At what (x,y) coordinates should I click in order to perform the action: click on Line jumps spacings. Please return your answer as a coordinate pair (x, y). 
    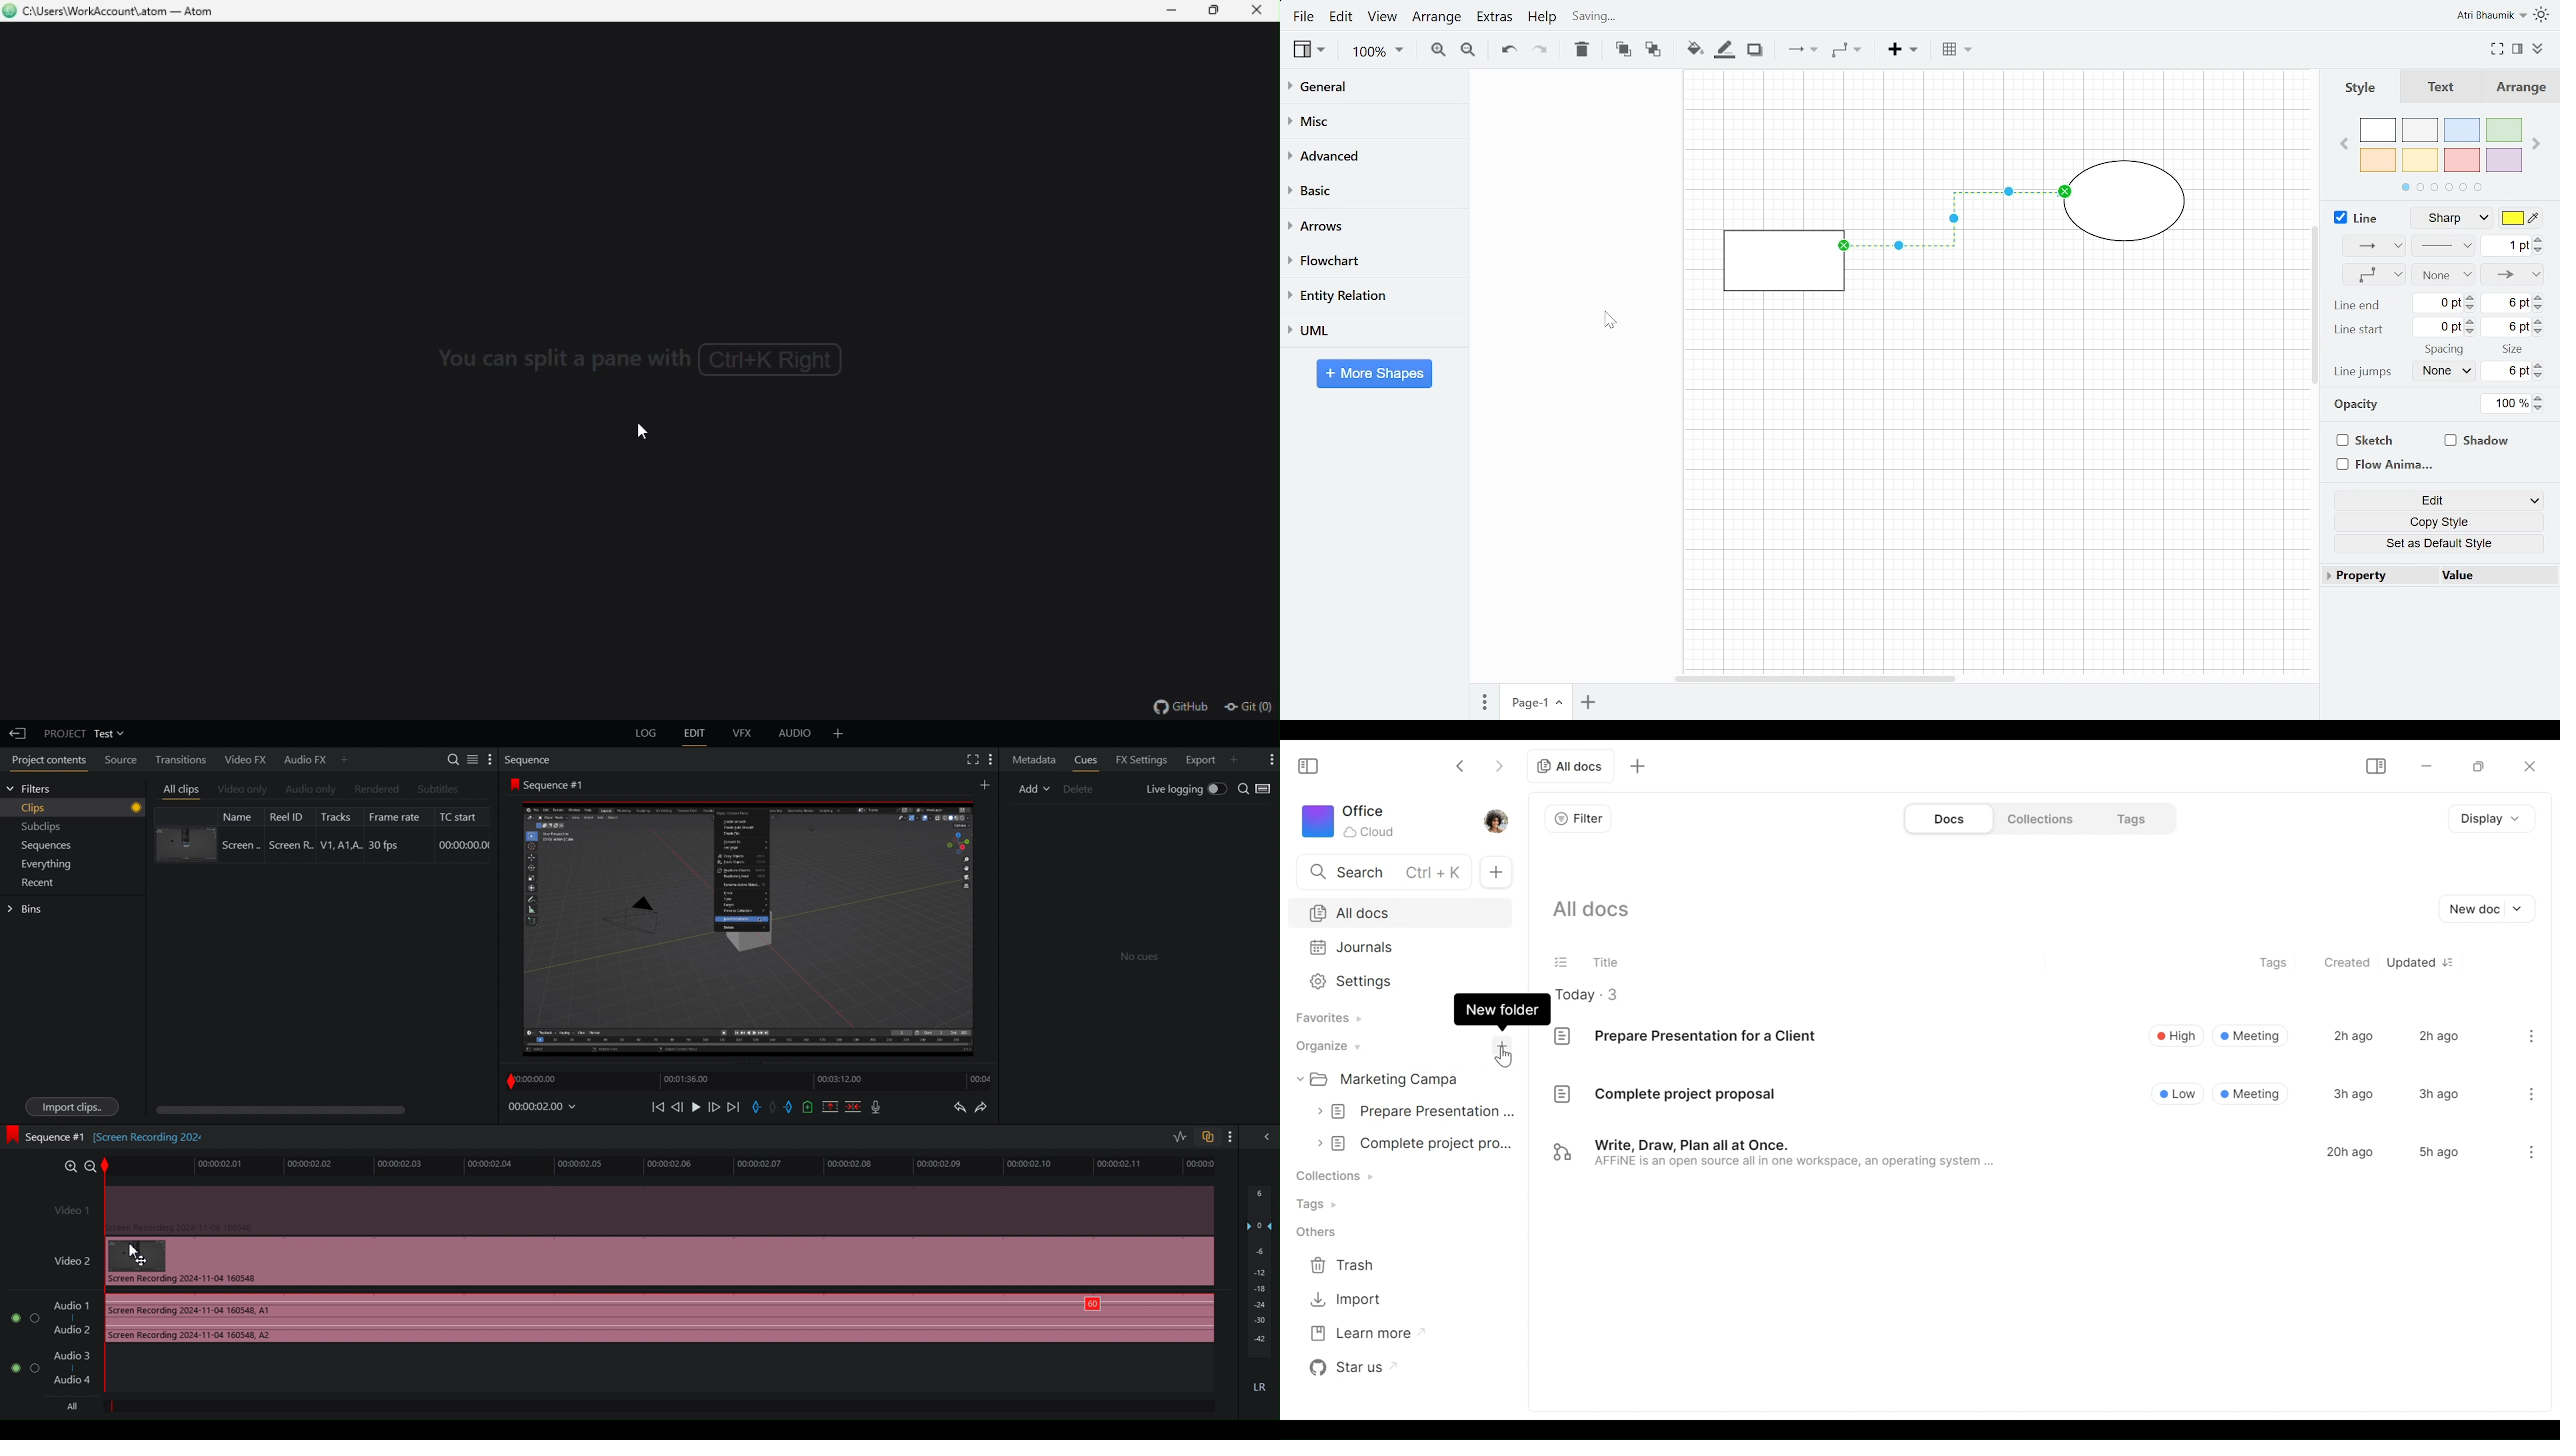
    Looking at the image, I should click on (2506, 370).